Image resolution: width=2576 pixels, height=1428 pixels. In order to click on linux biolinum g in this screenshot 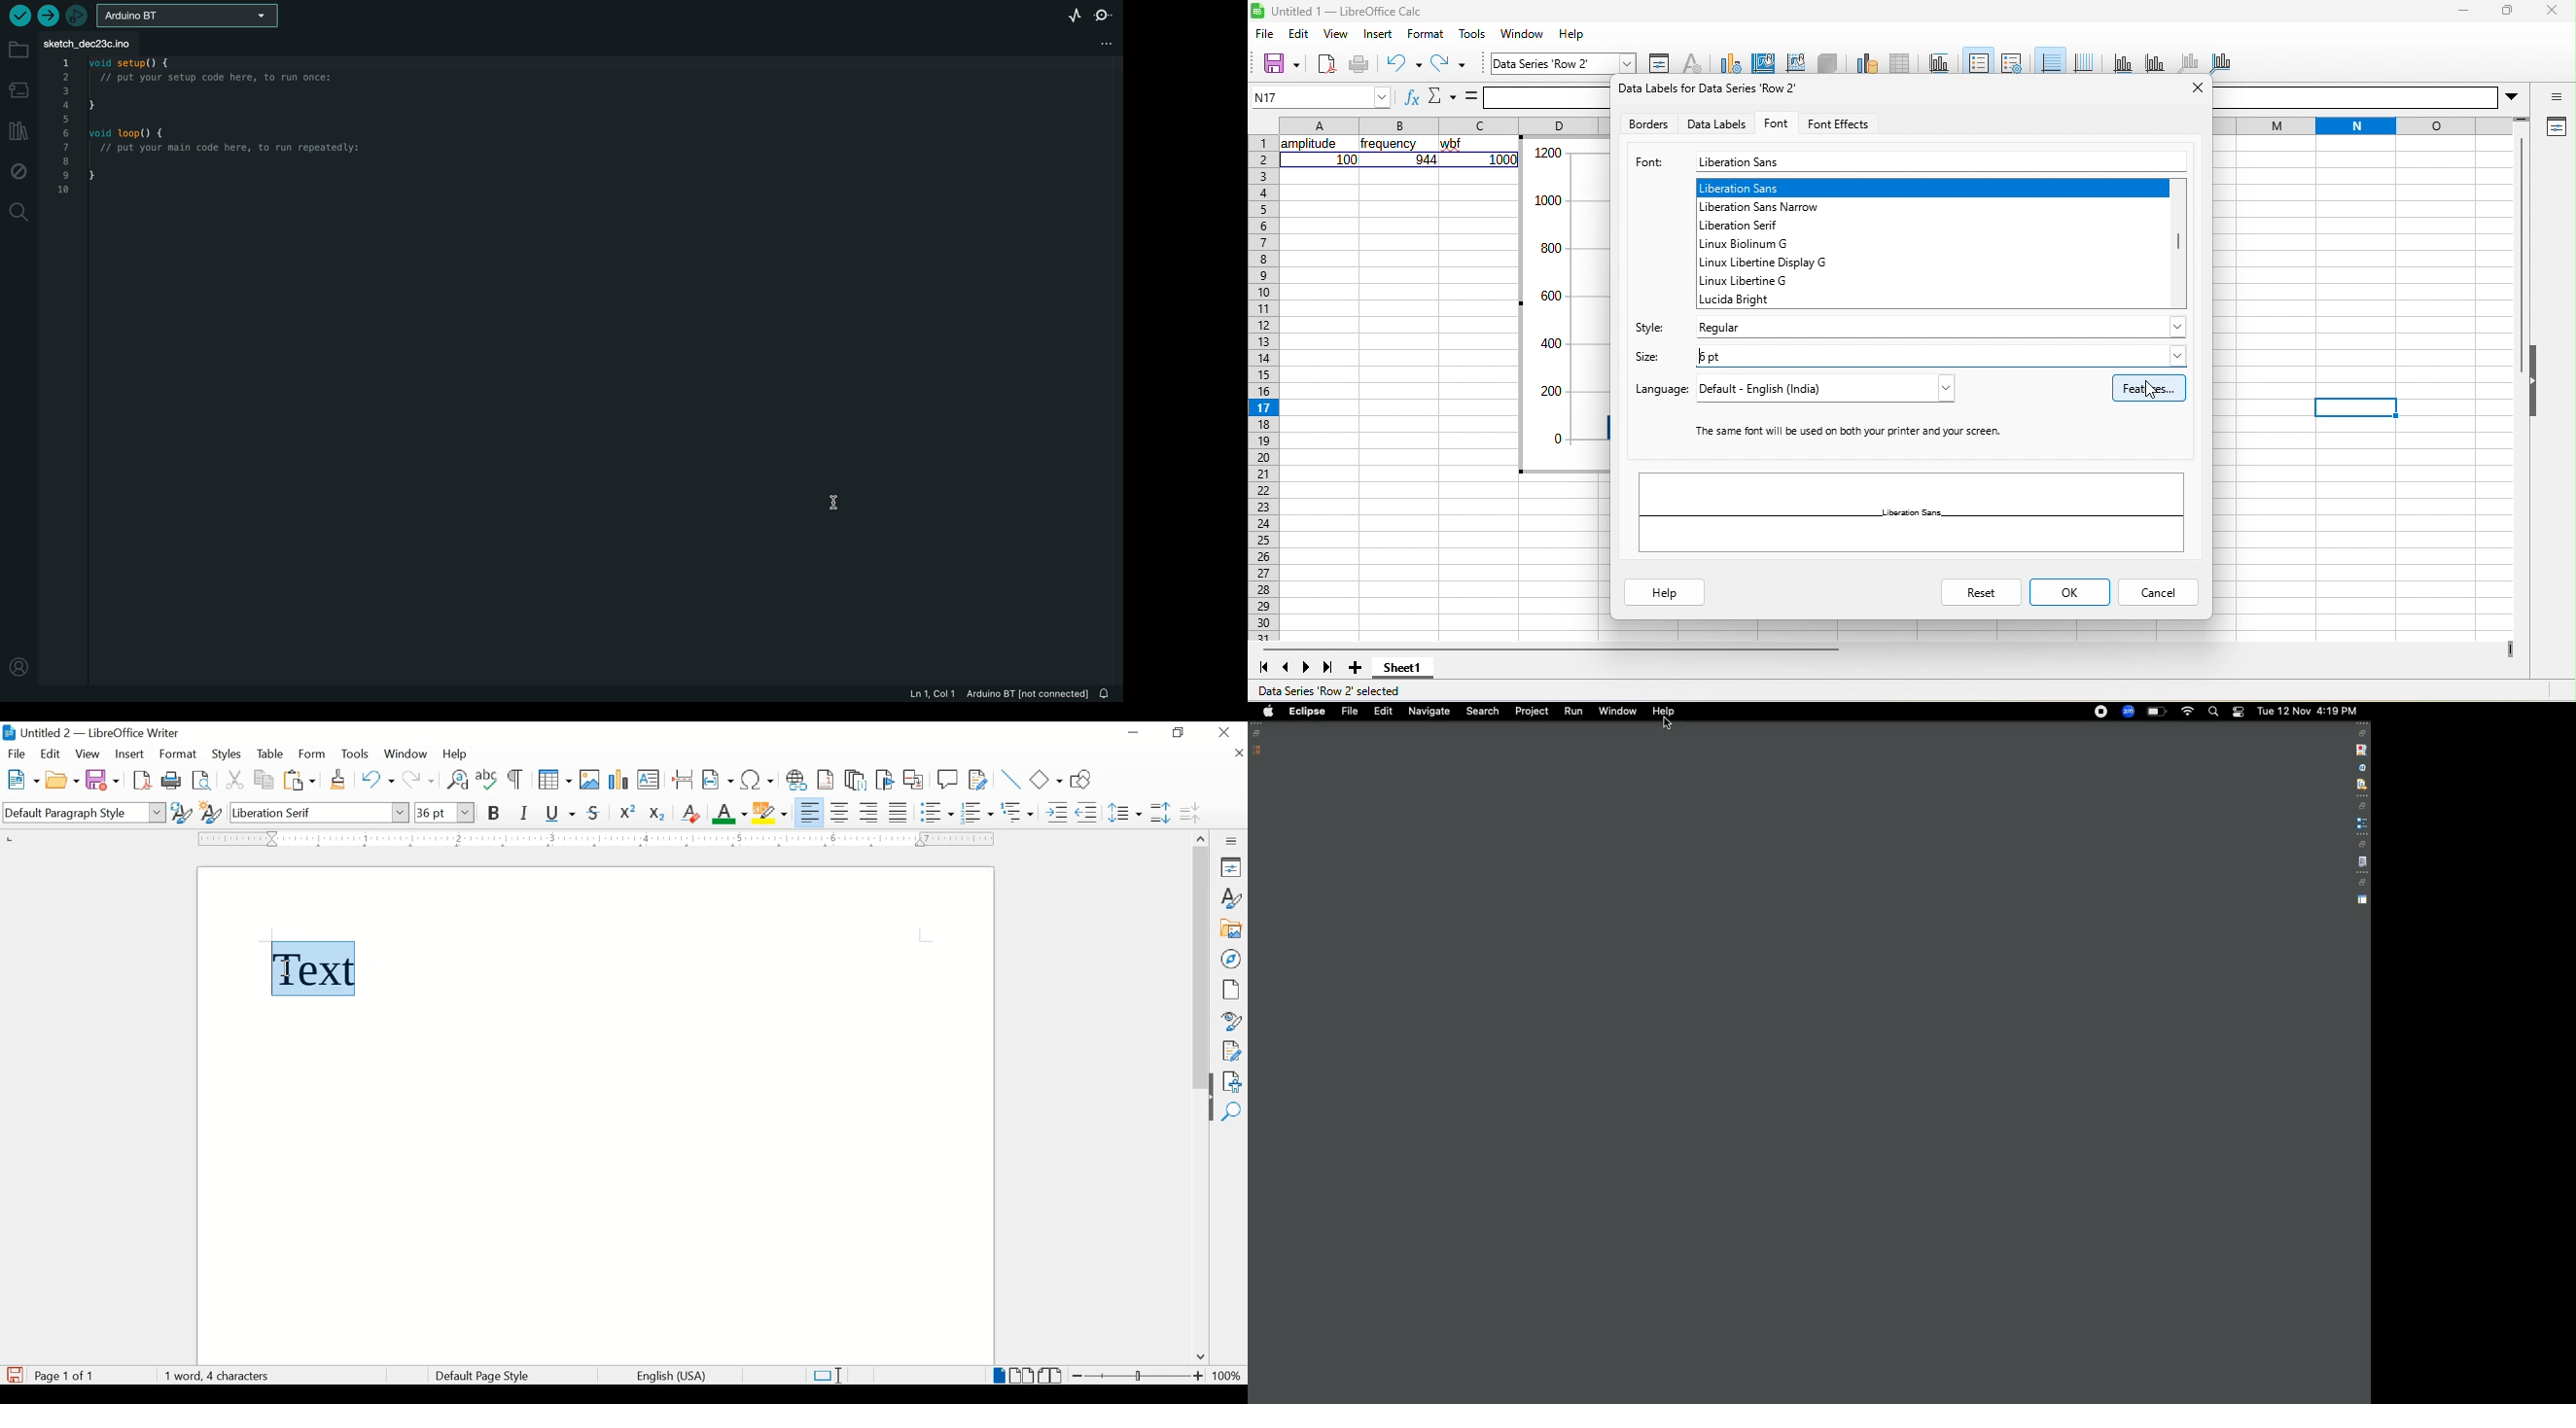, I will do `click(1760, 245)`.